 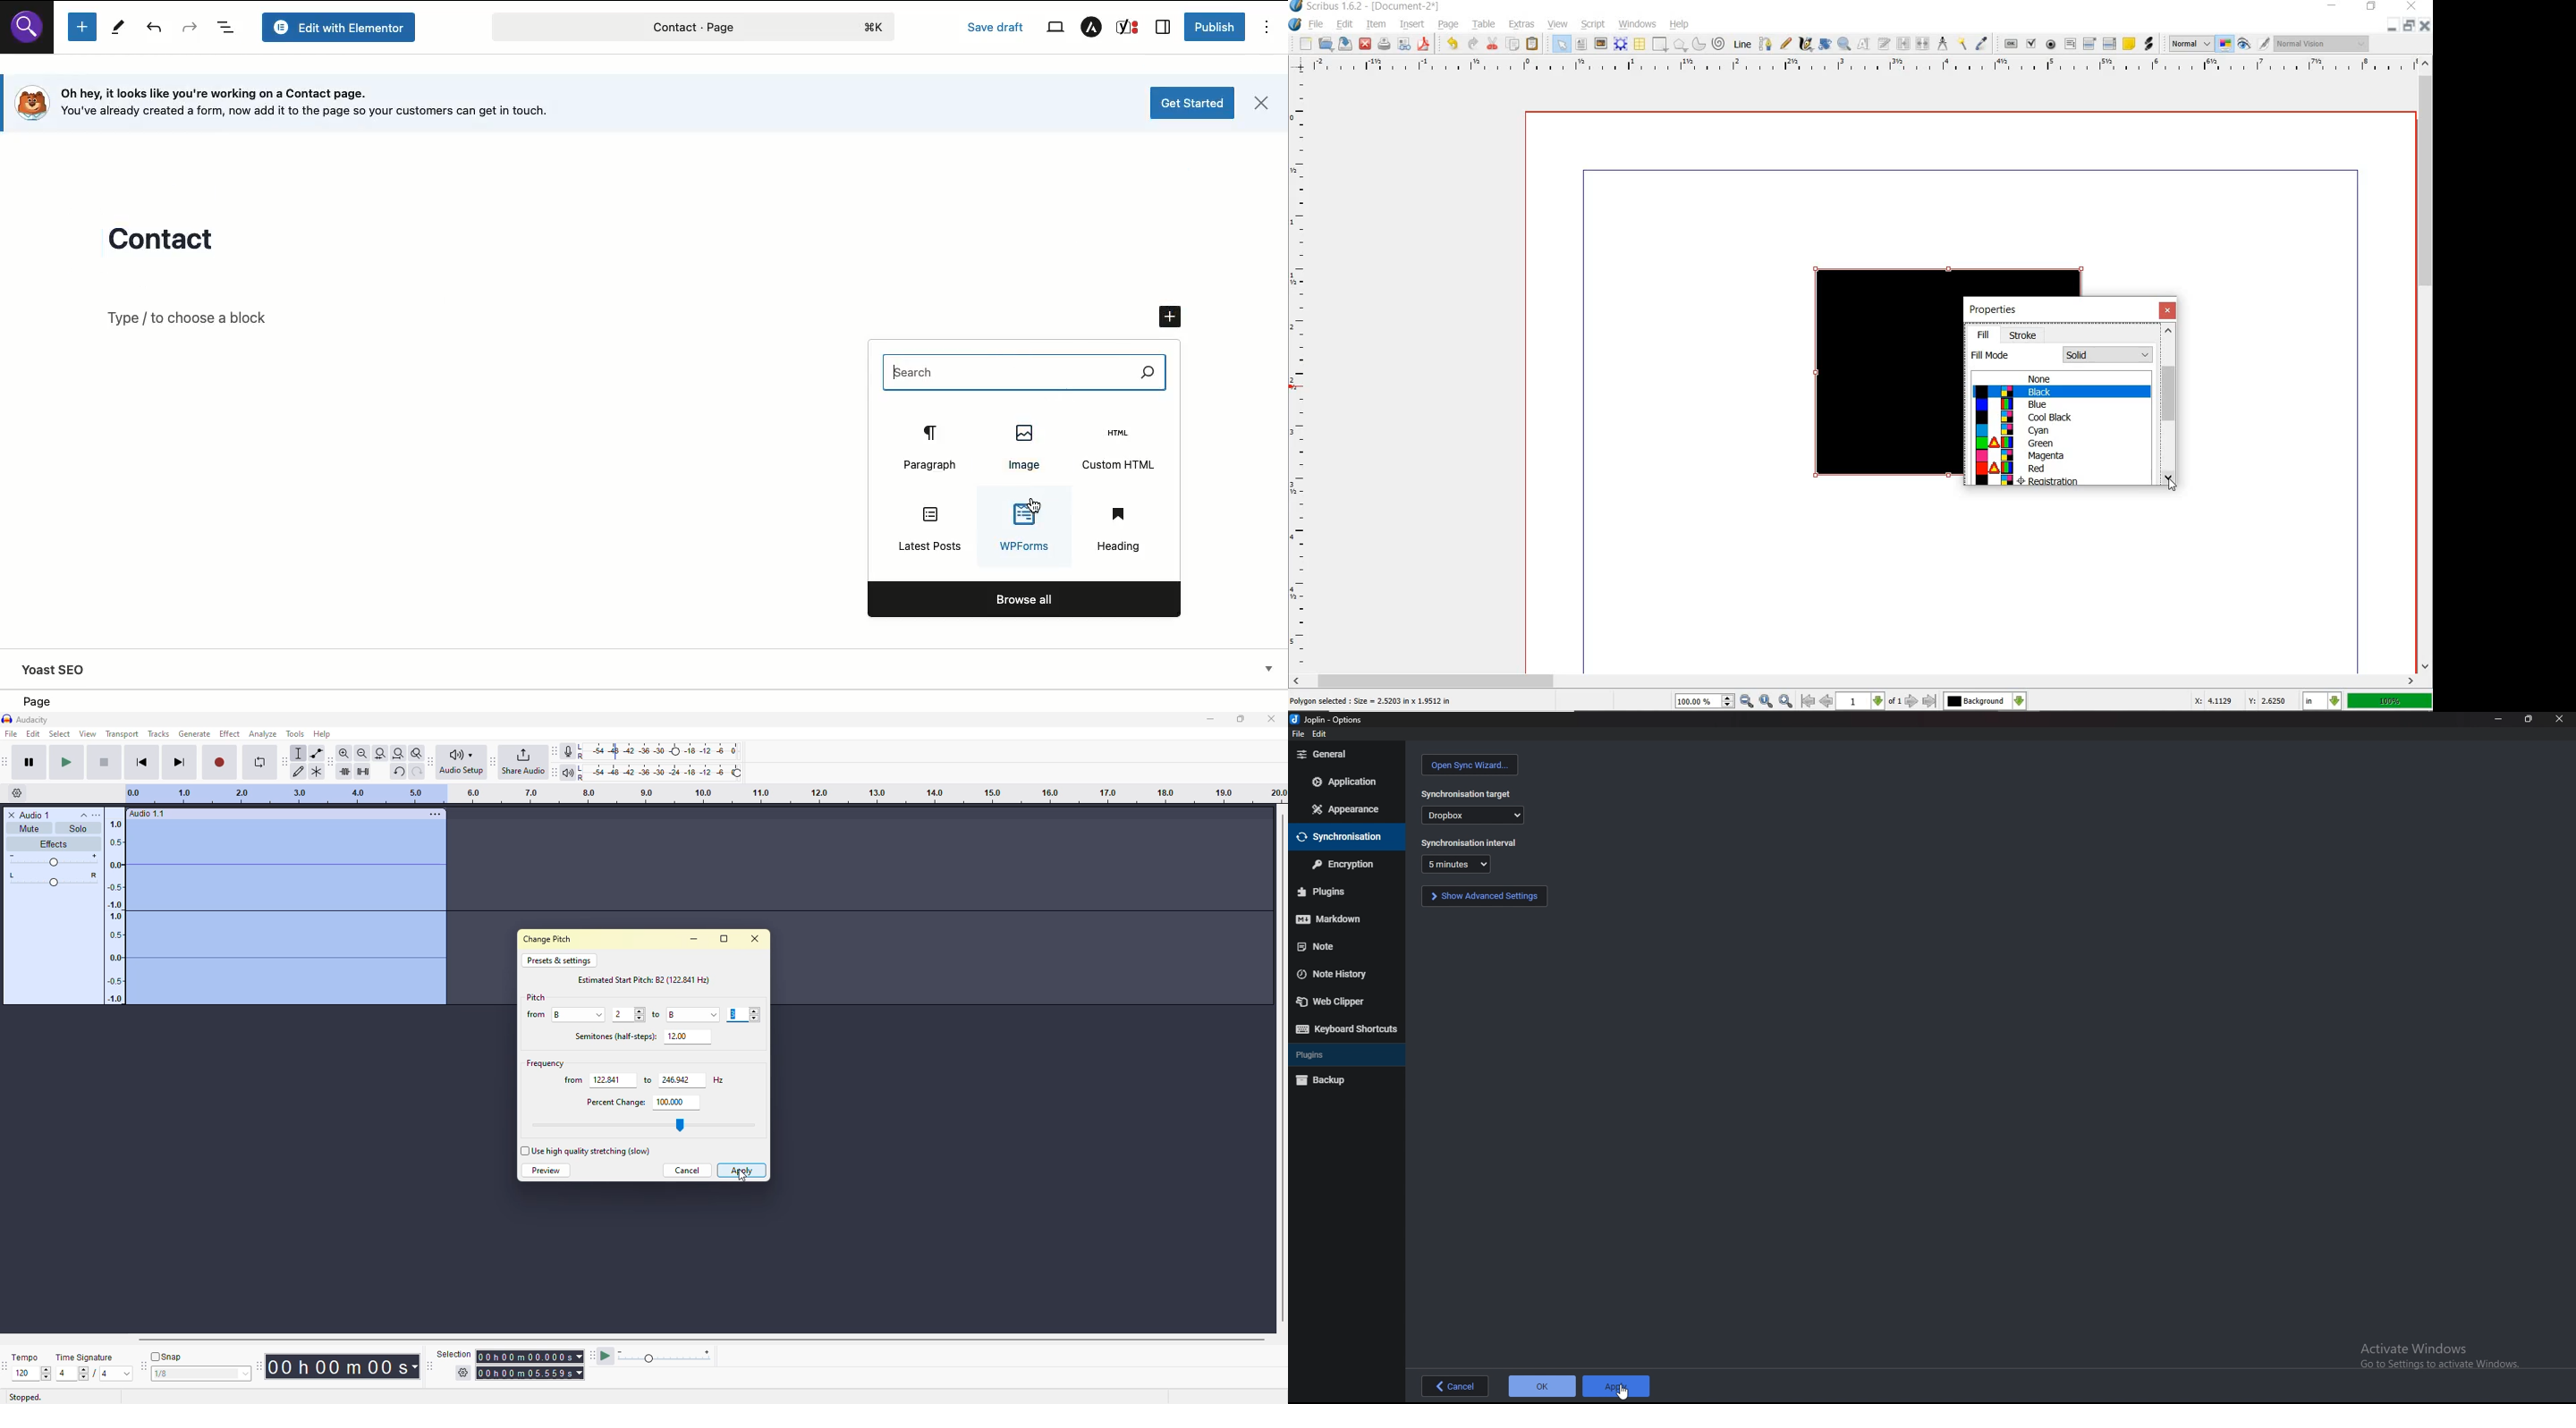 I want to click on 100%, so click(x=2390, y=702).